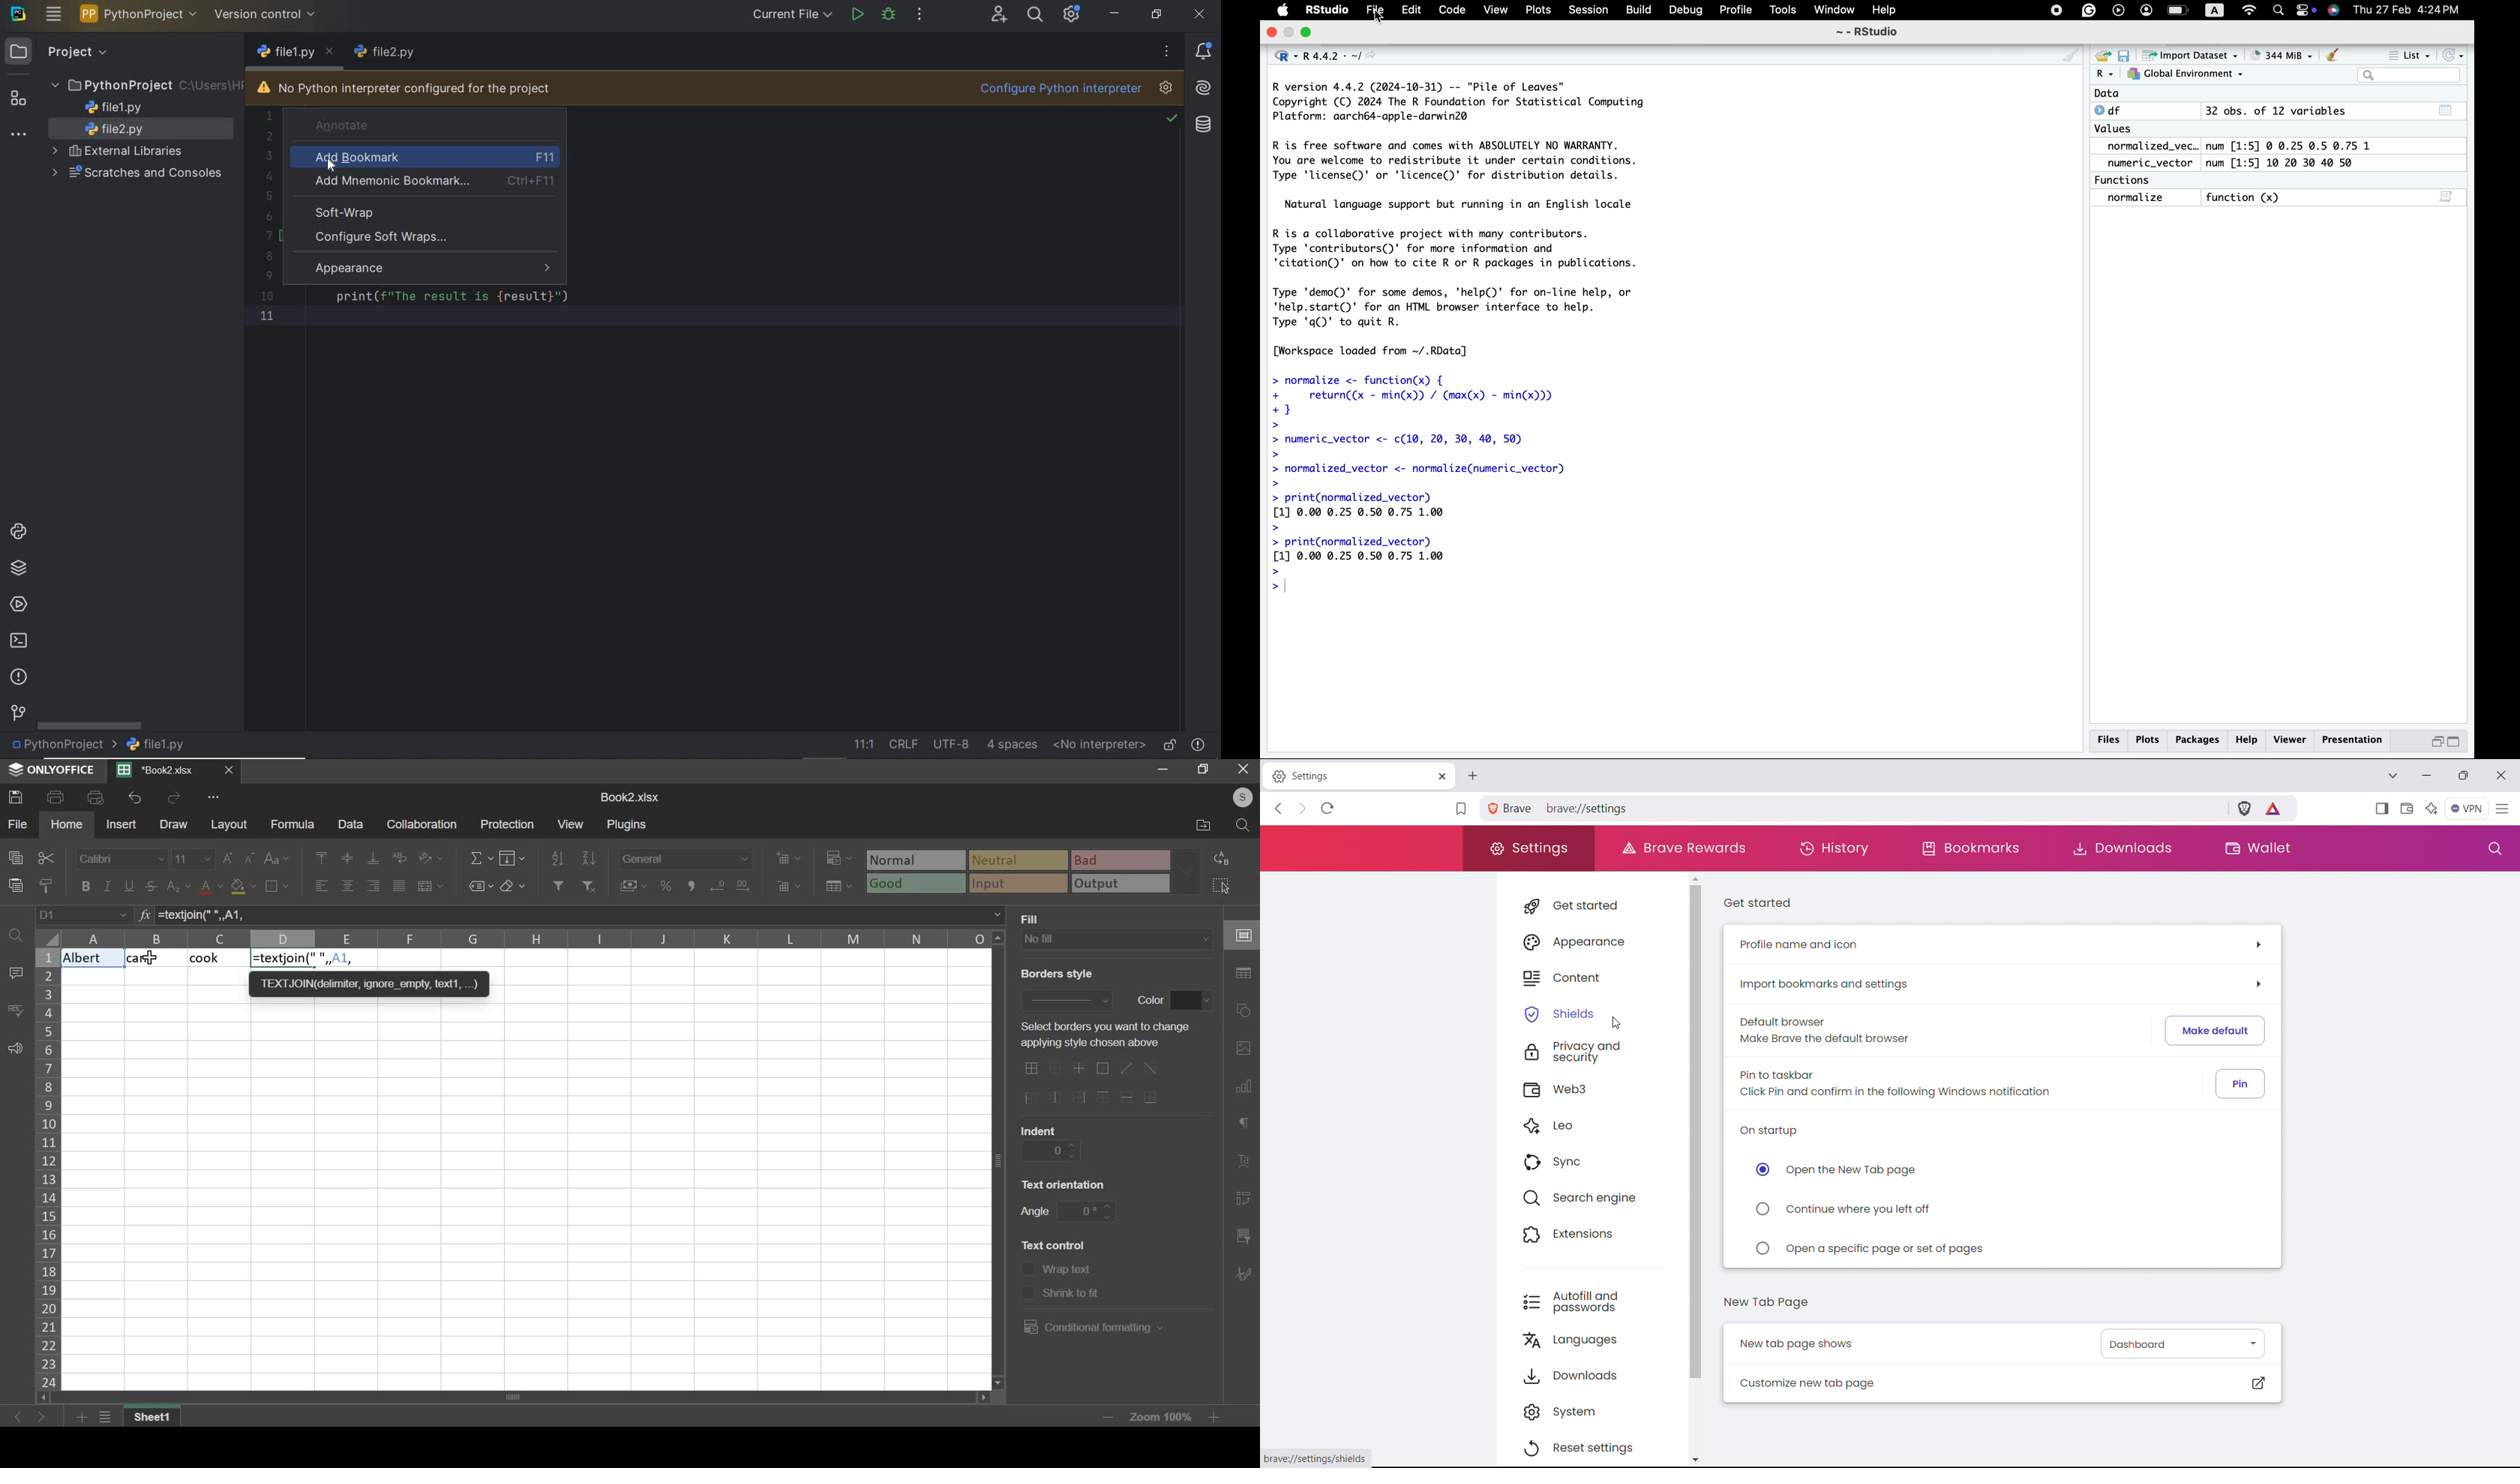 Image resolution: width=2520 pixels, height=1484 pixels. I want to click on table, so click(1244, 974).